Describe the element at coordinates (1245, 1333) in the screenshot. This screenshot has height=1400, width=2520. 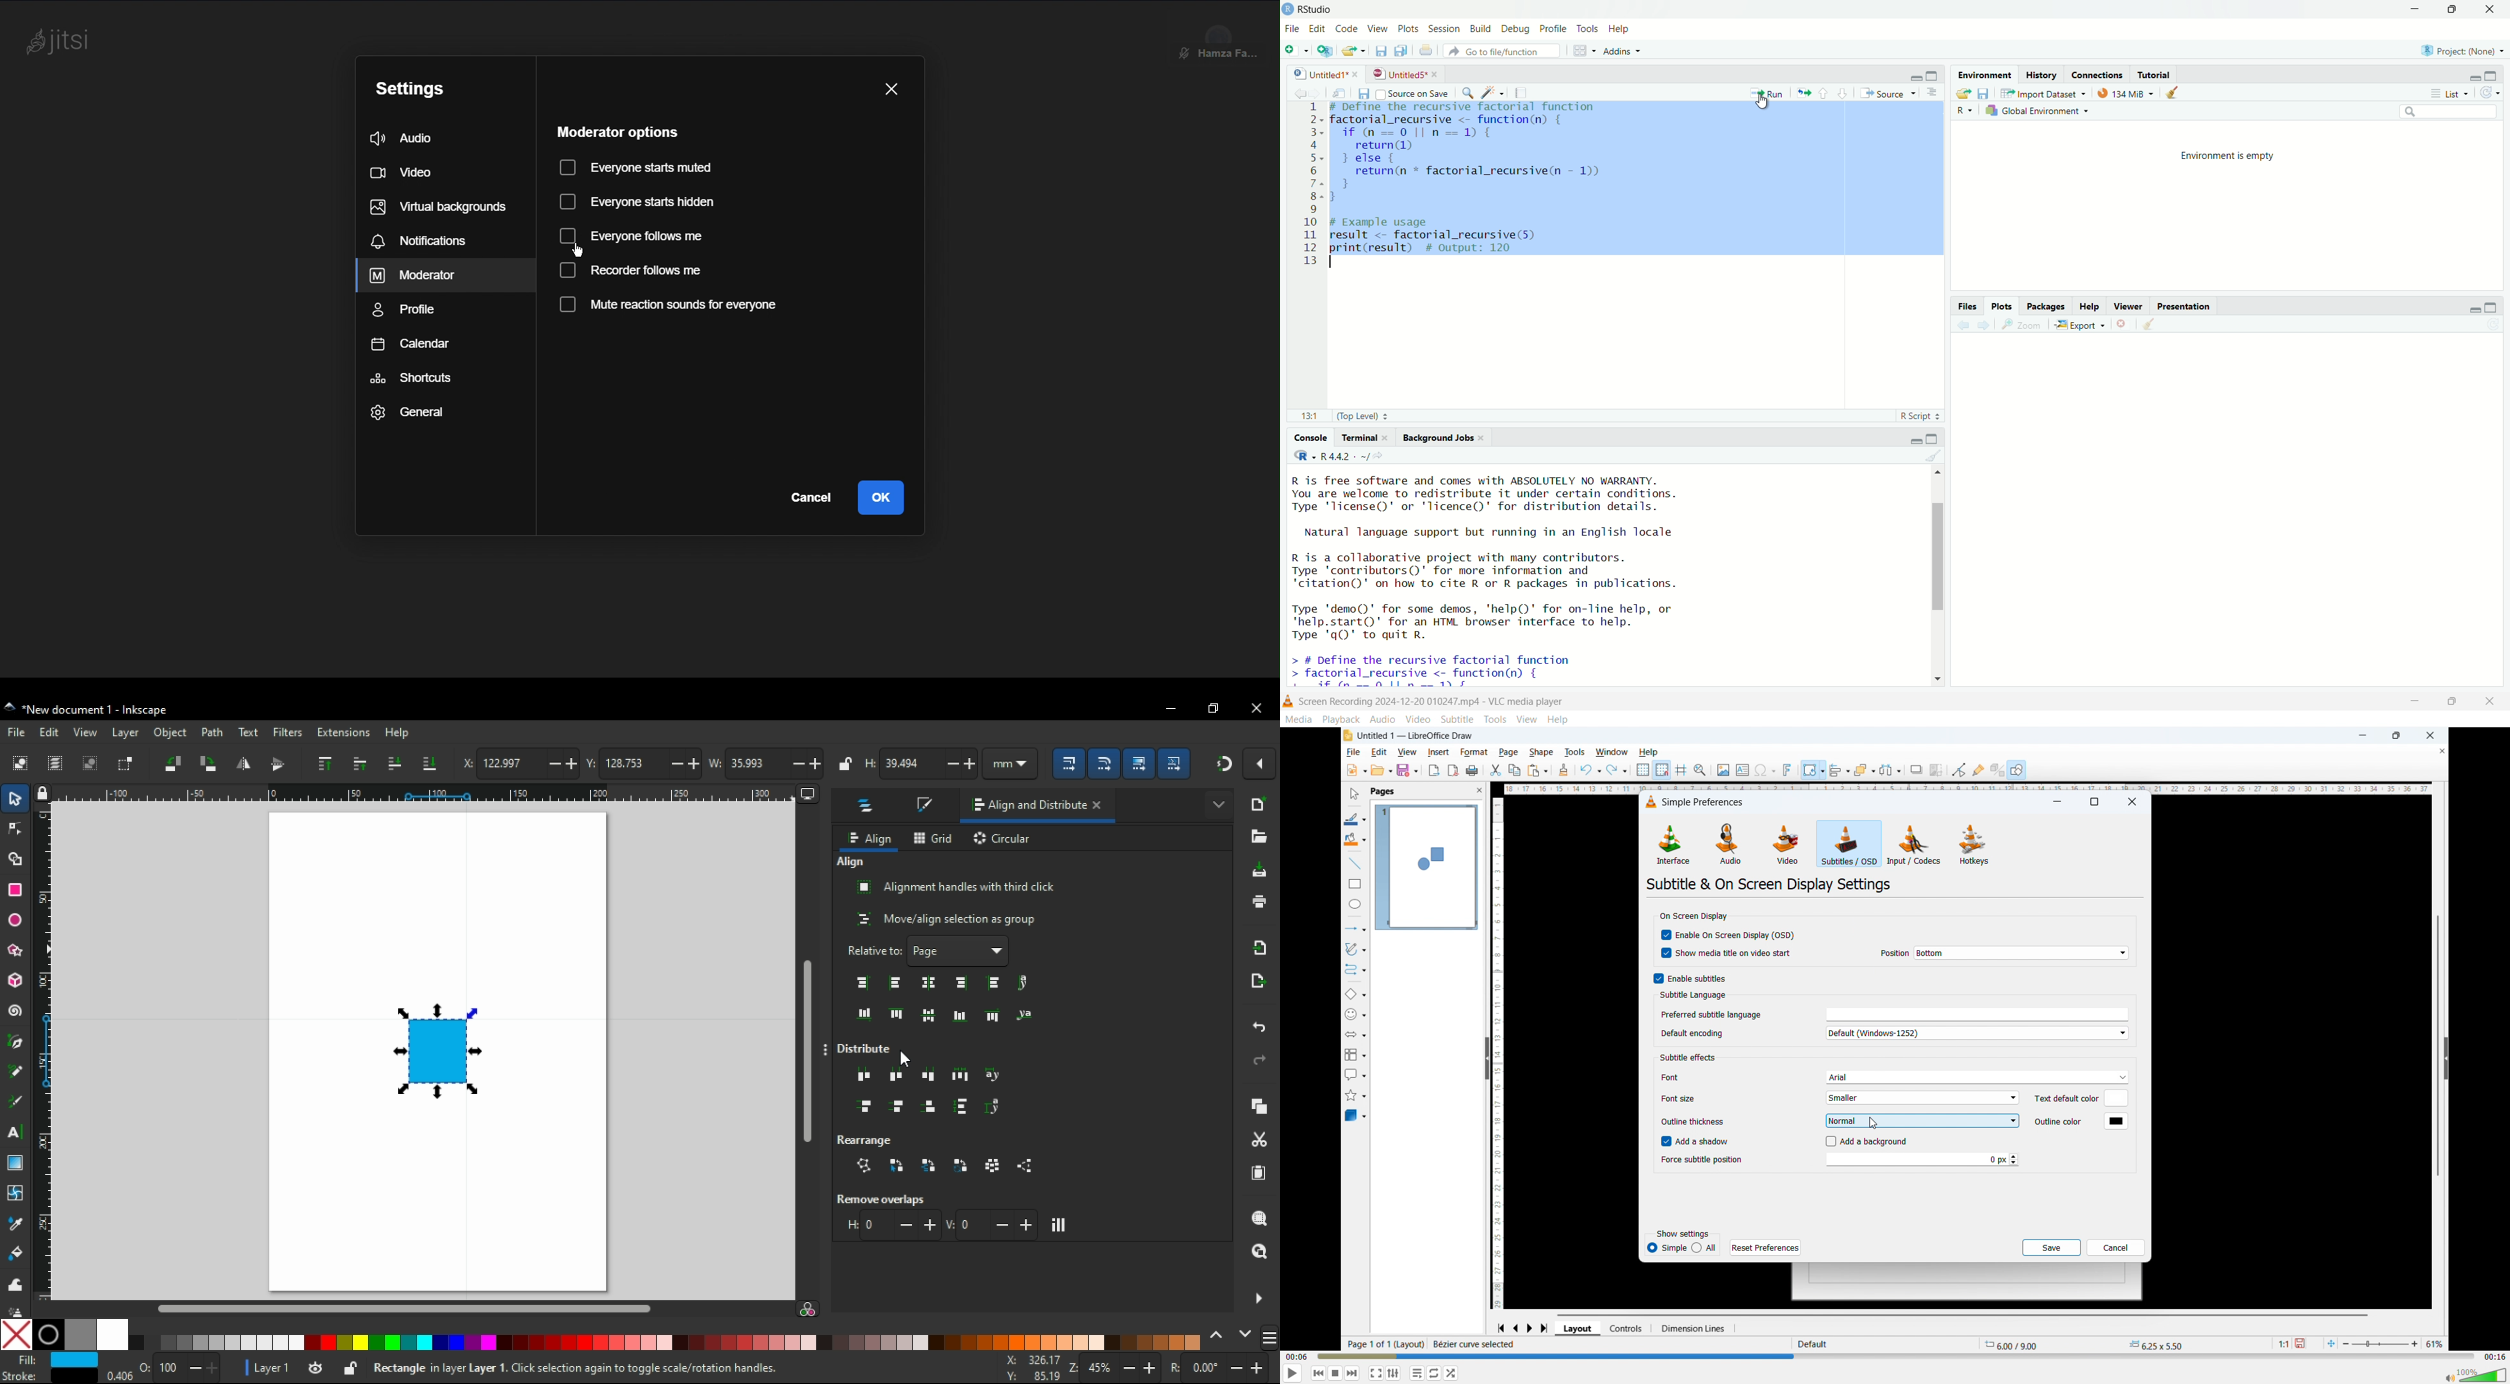
I see `next` at that location.